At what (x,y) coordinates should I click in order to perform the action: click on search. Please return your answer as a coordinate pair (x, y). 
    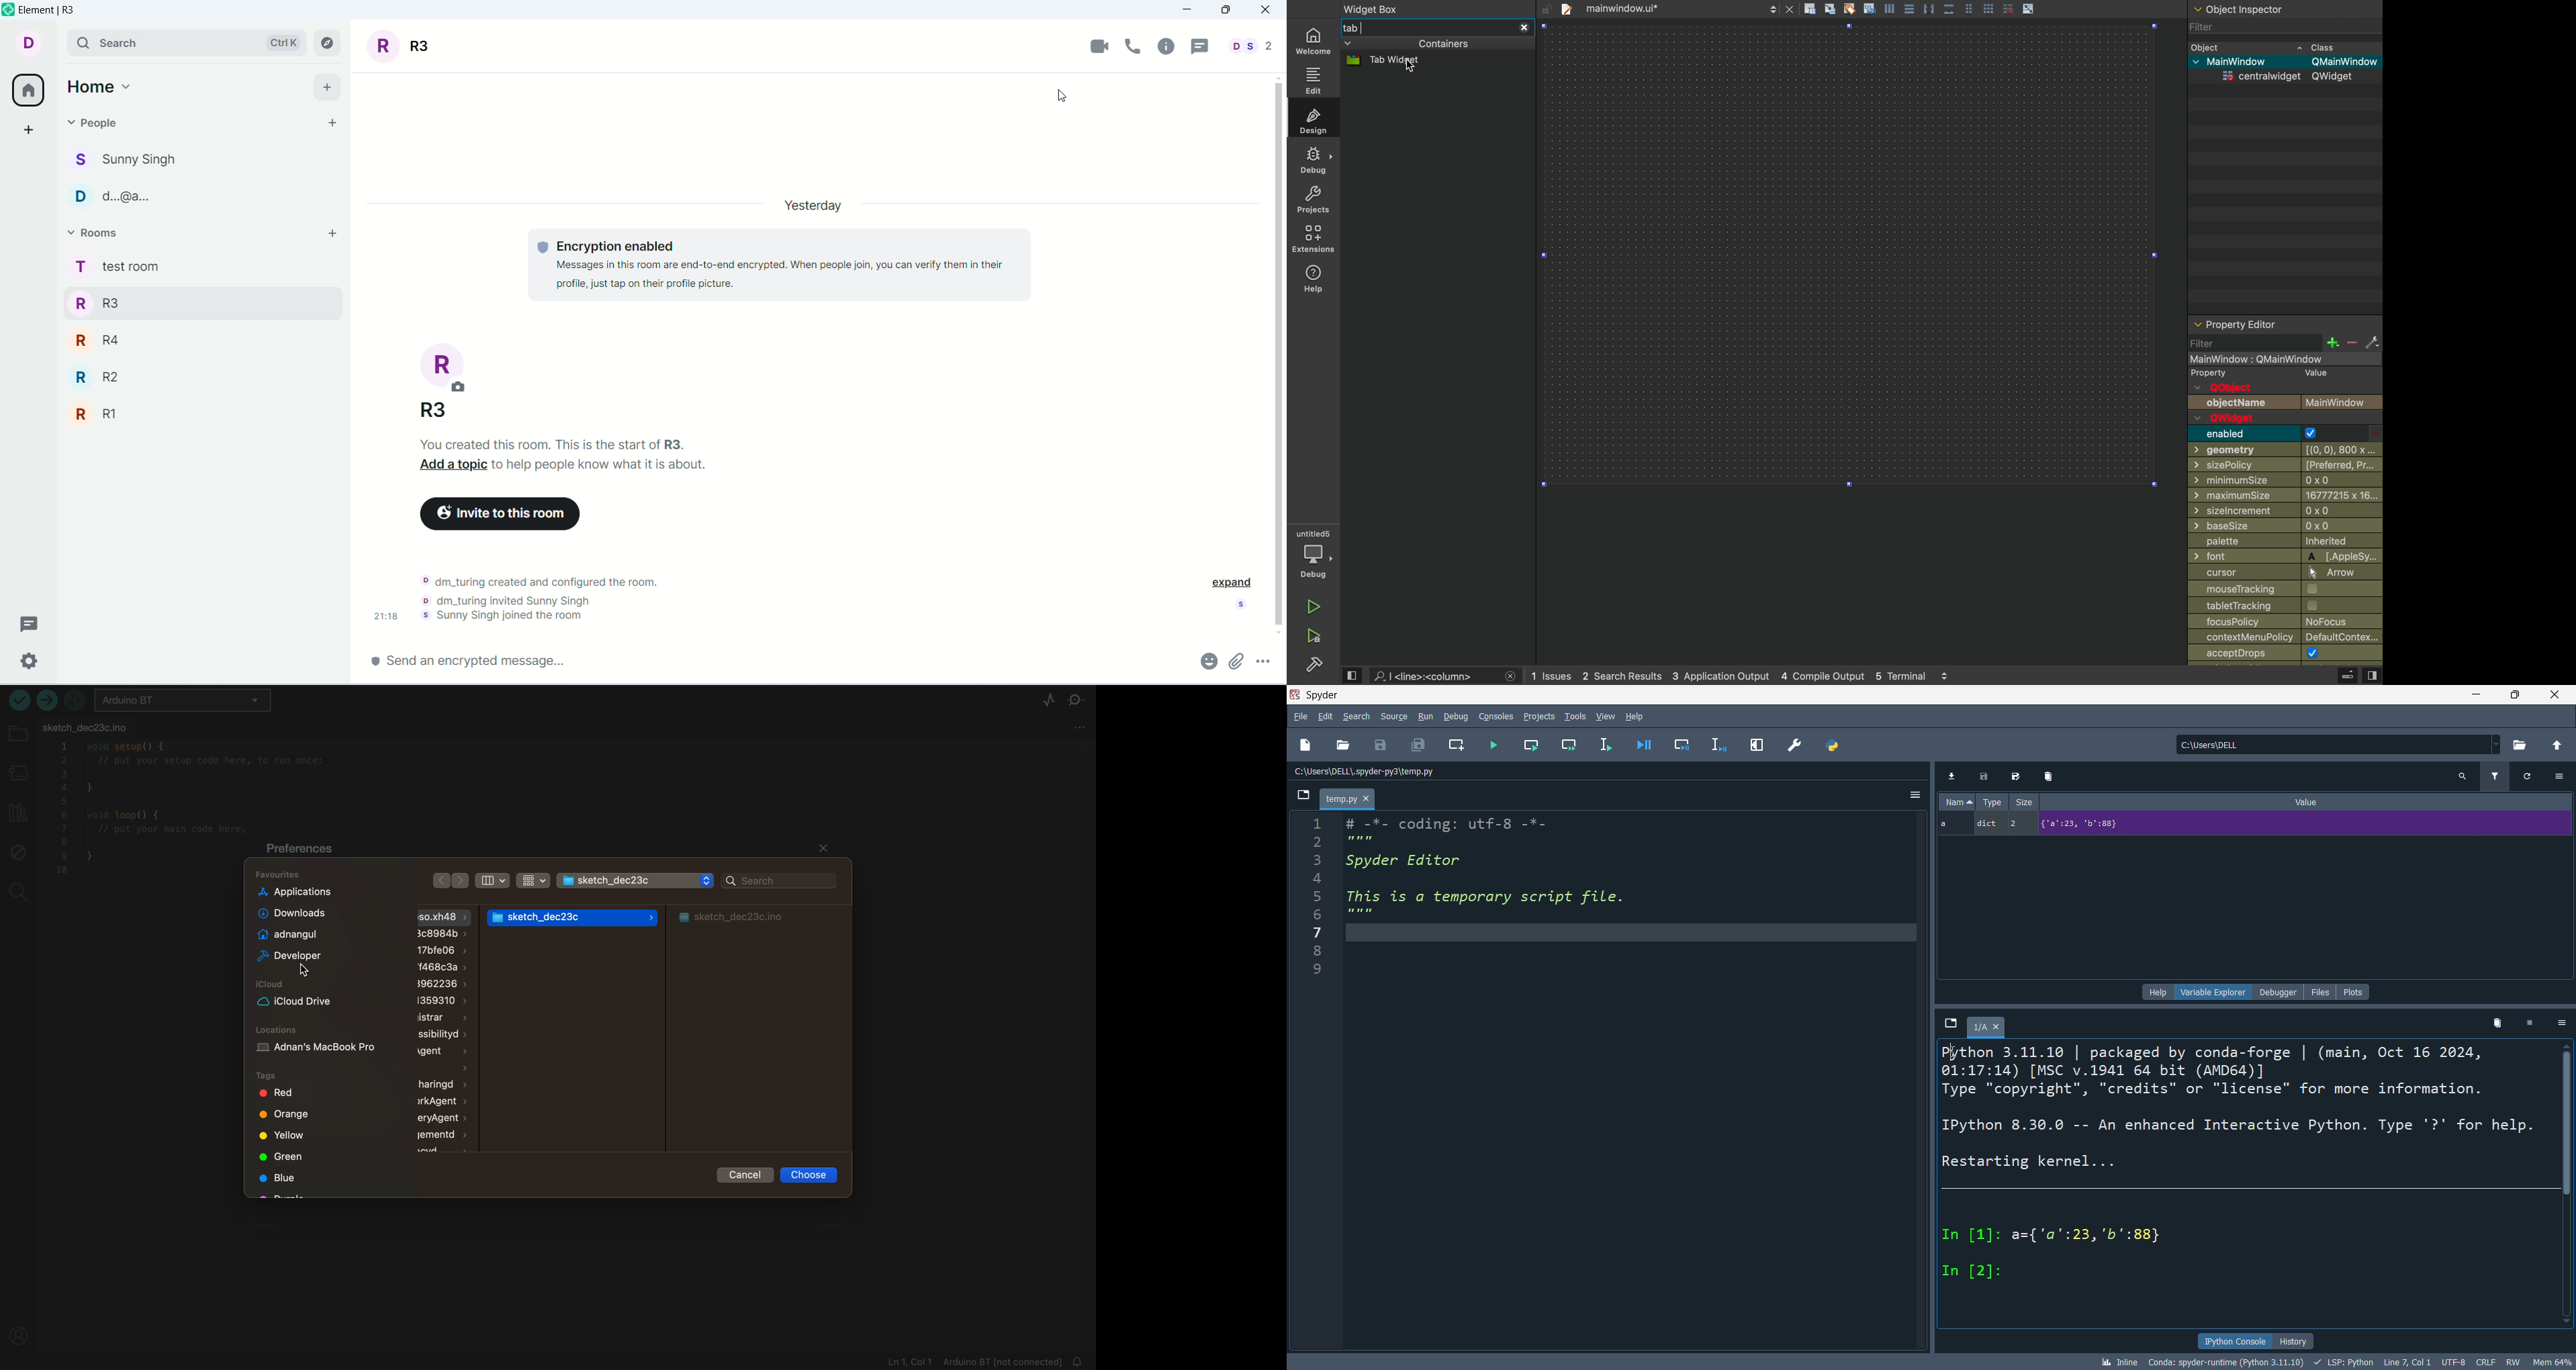
    Looking at the image, I should click on (188, 42).